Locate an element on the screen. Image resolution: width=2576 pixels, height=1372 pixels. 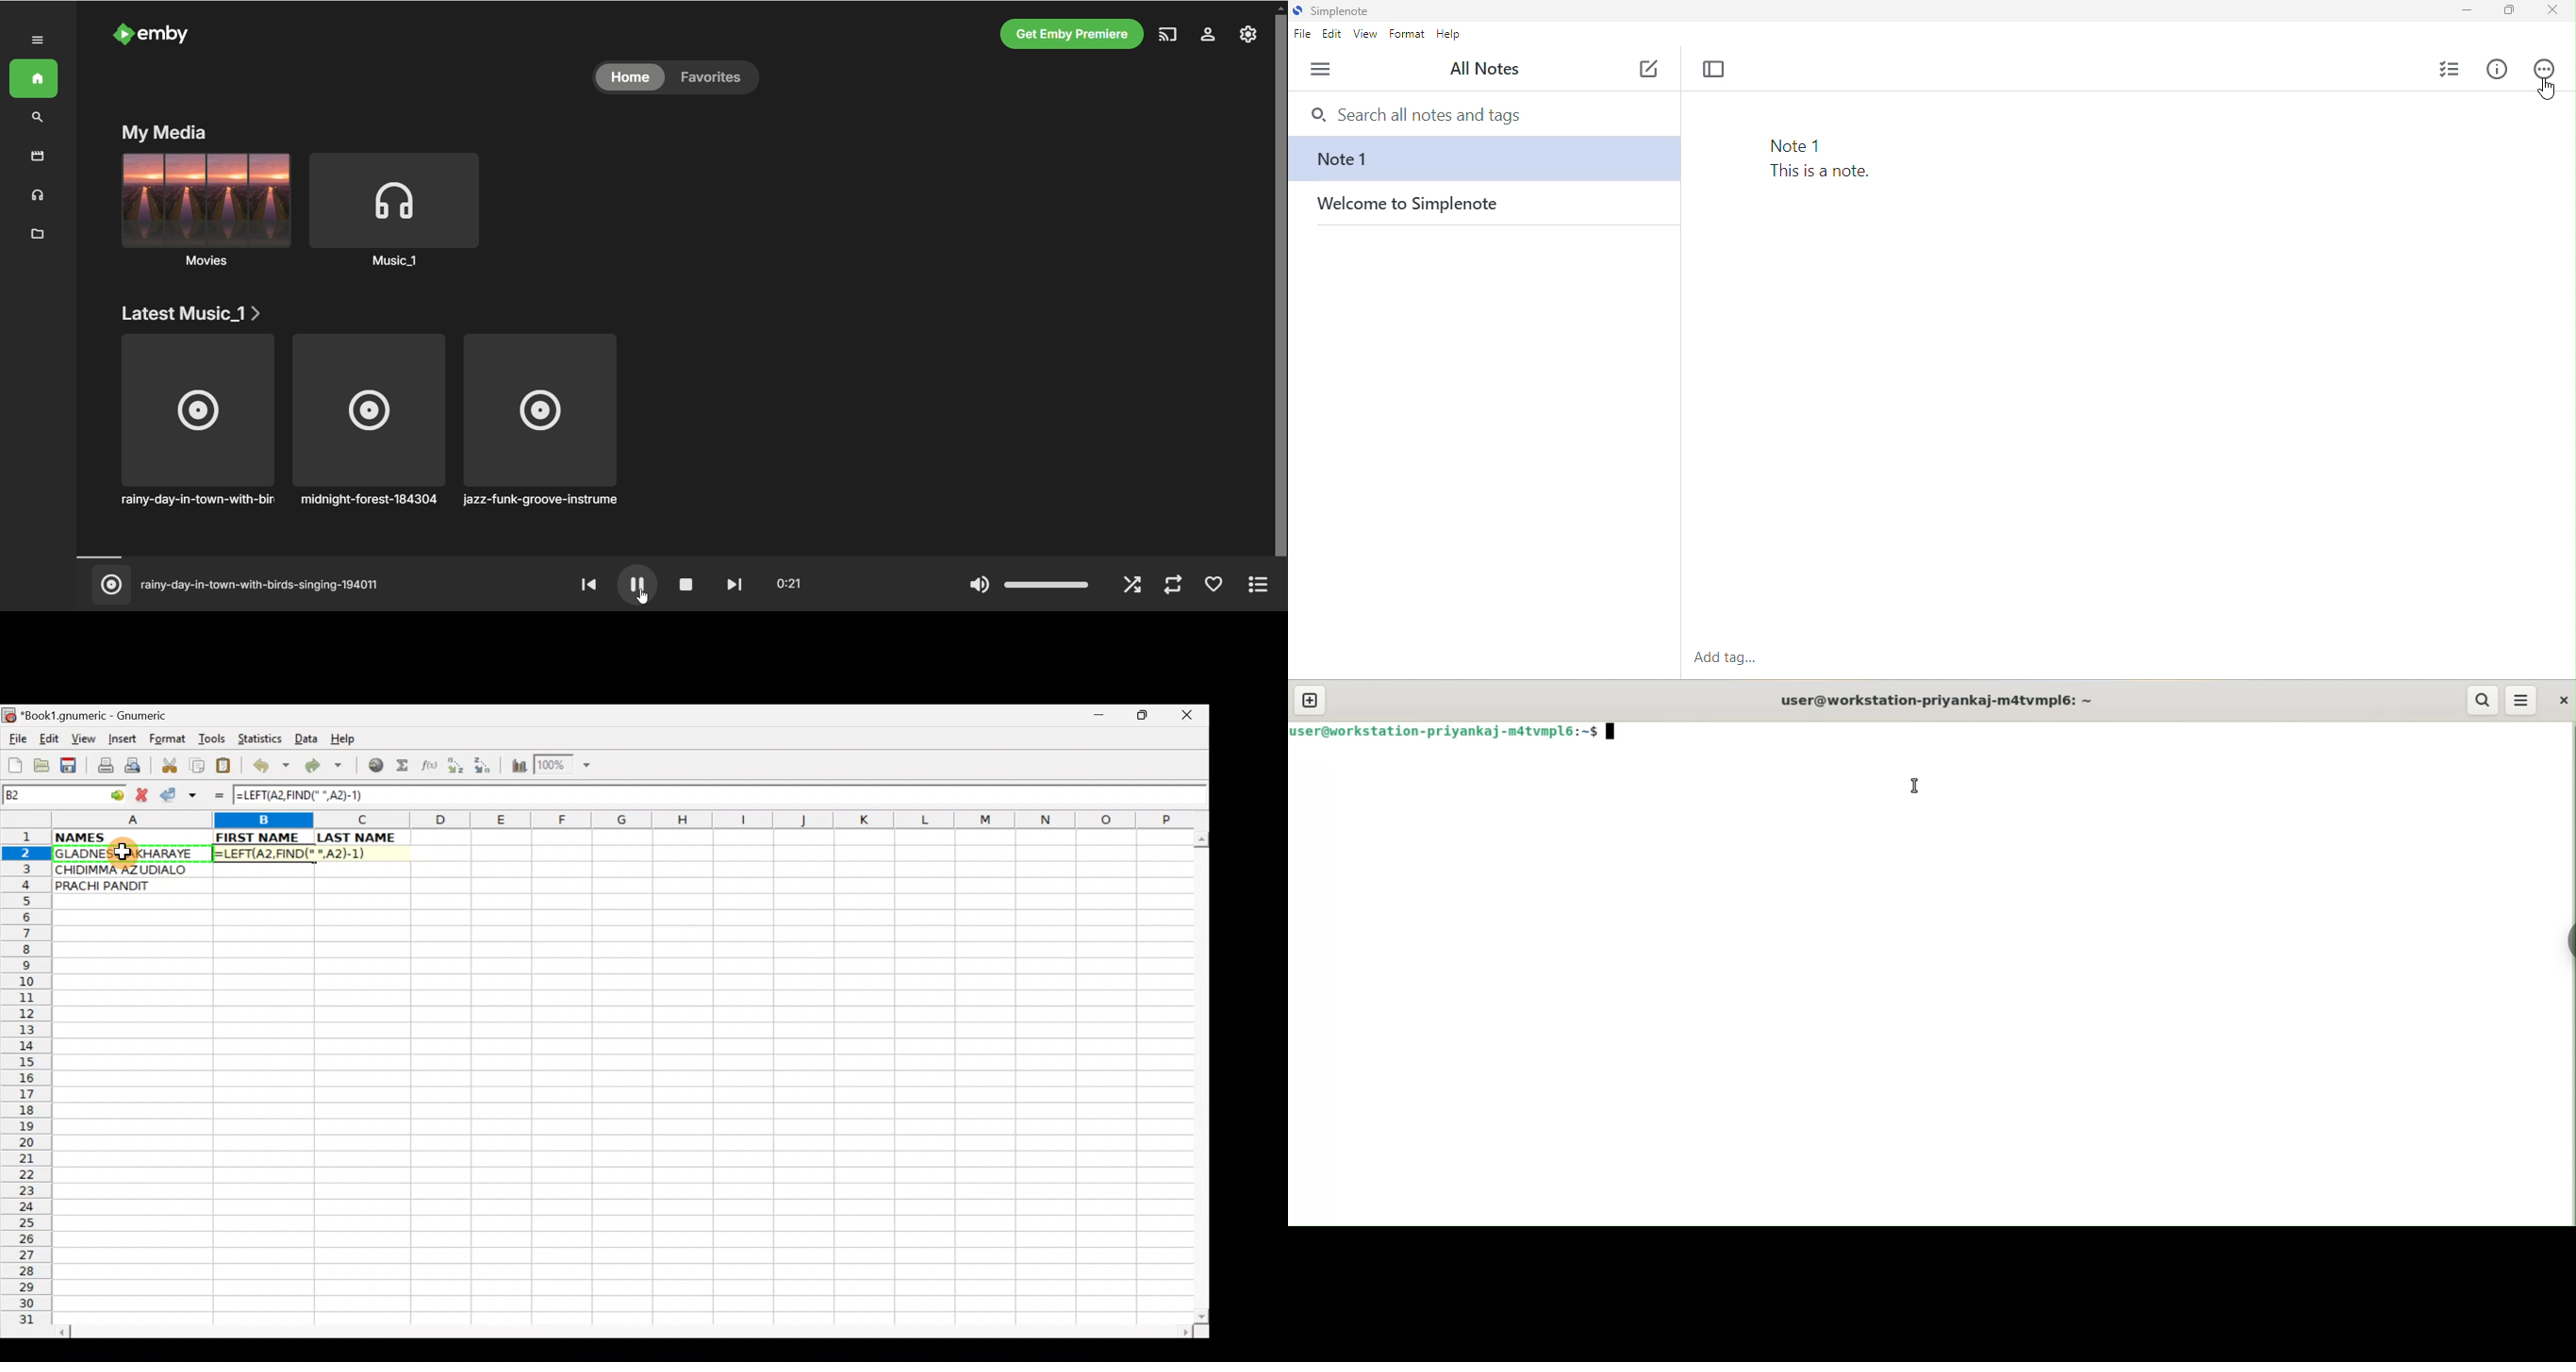
LAST NAME is located at coordinates (362, 837).